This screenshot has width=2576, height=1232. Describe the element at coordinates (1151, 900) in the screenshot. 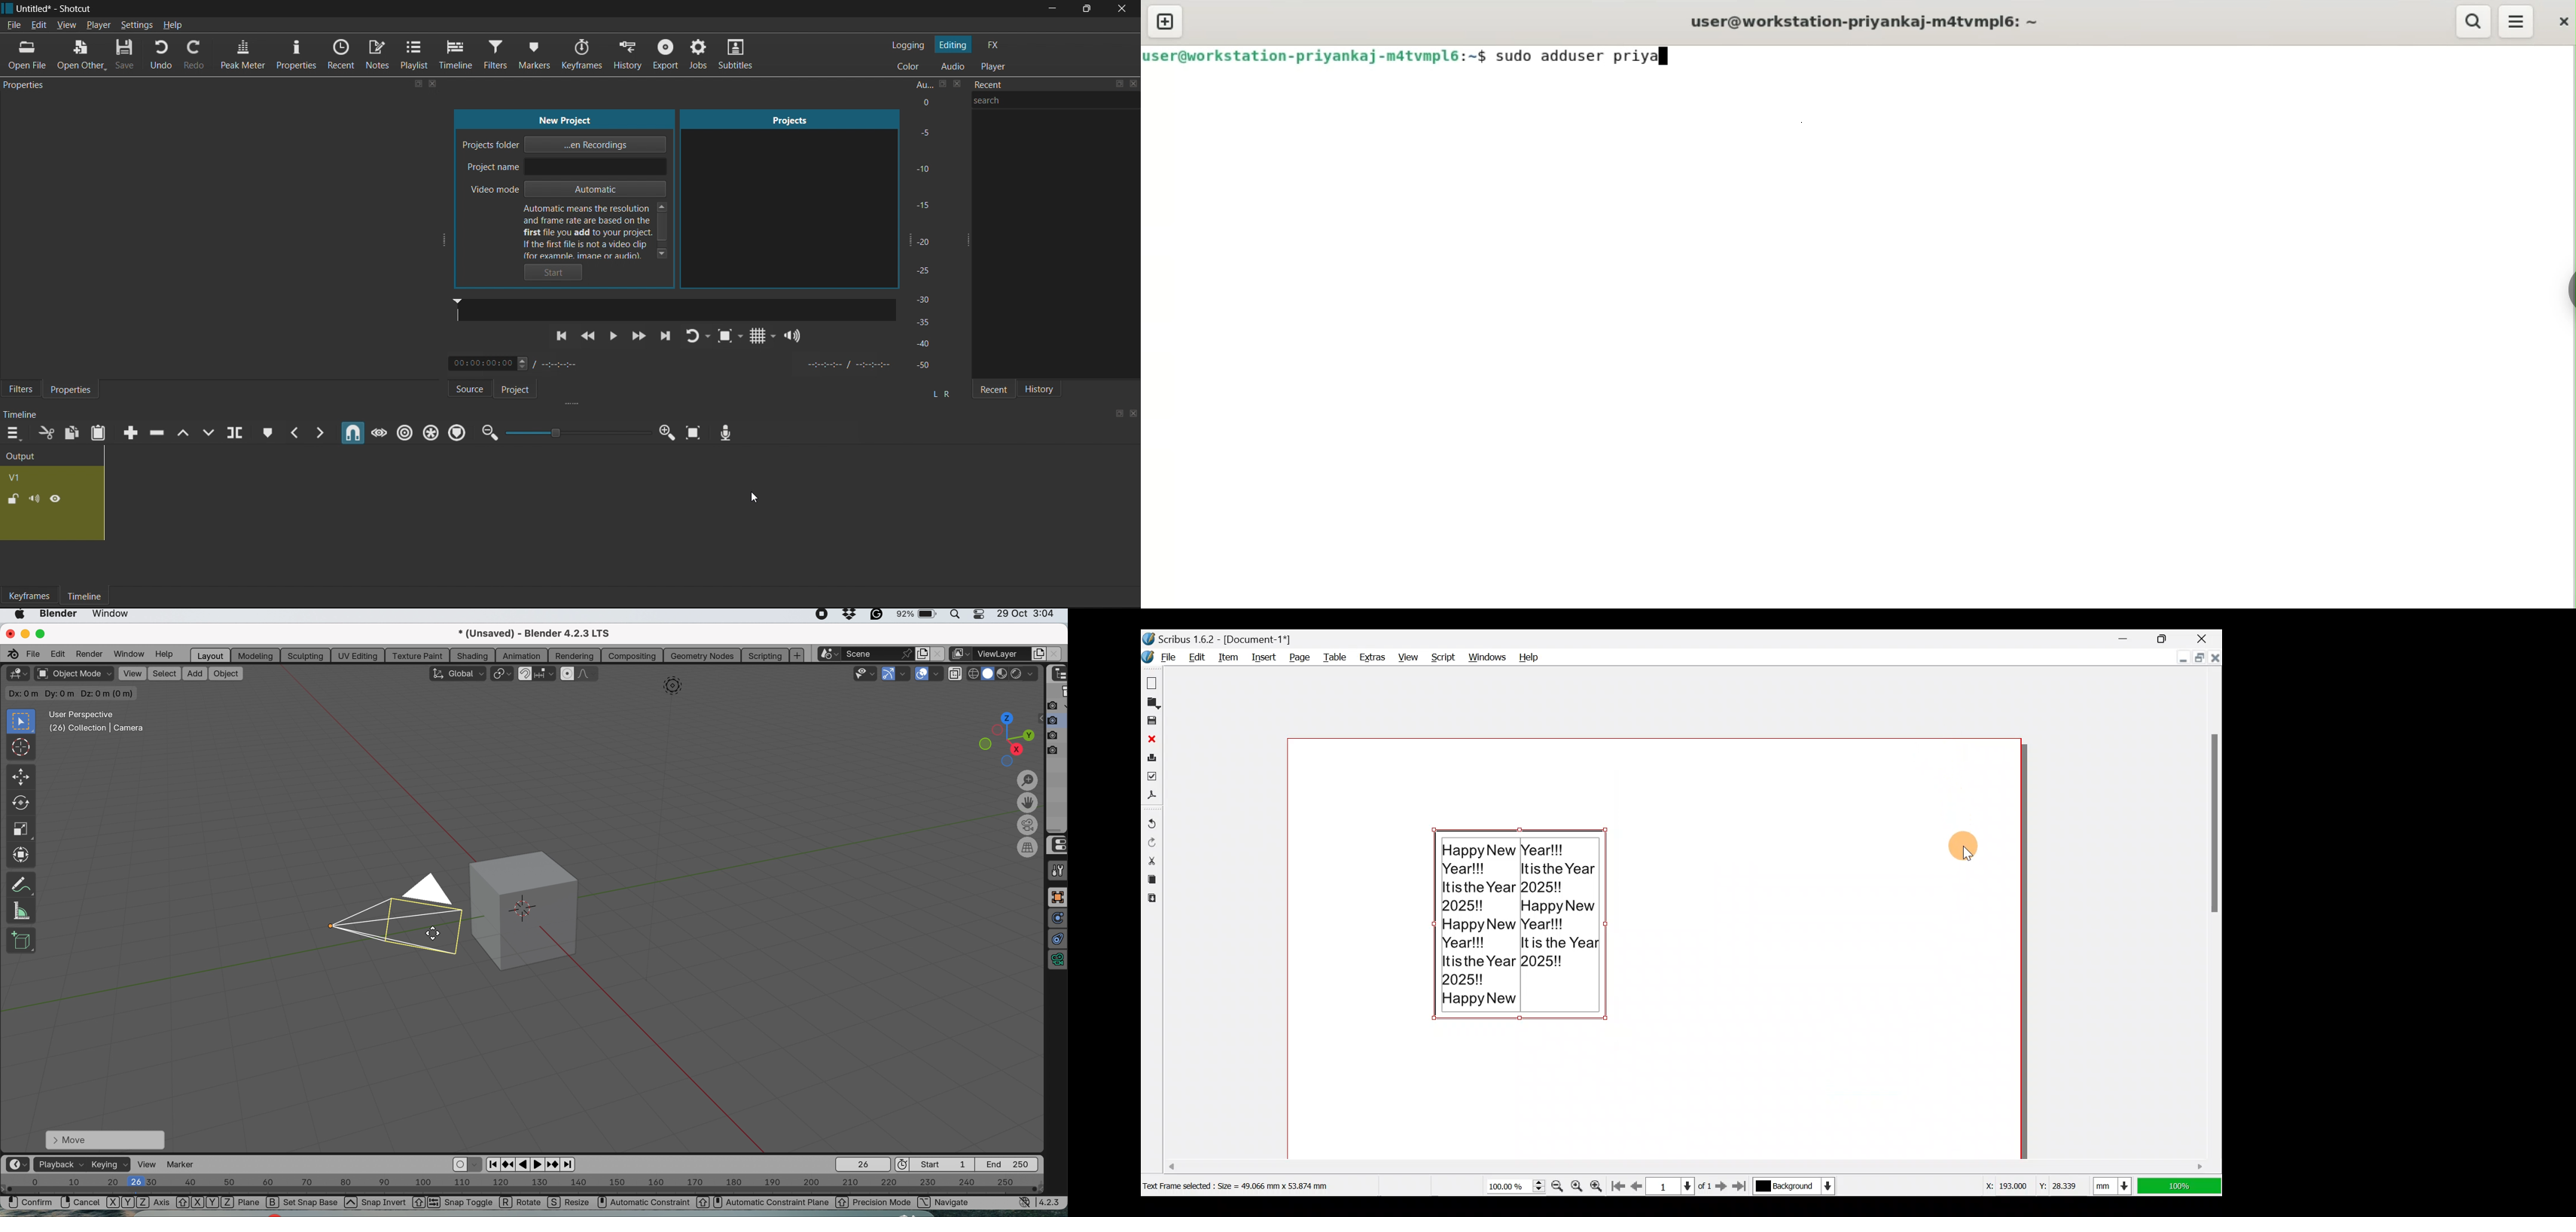

I see `Paste` at that location.